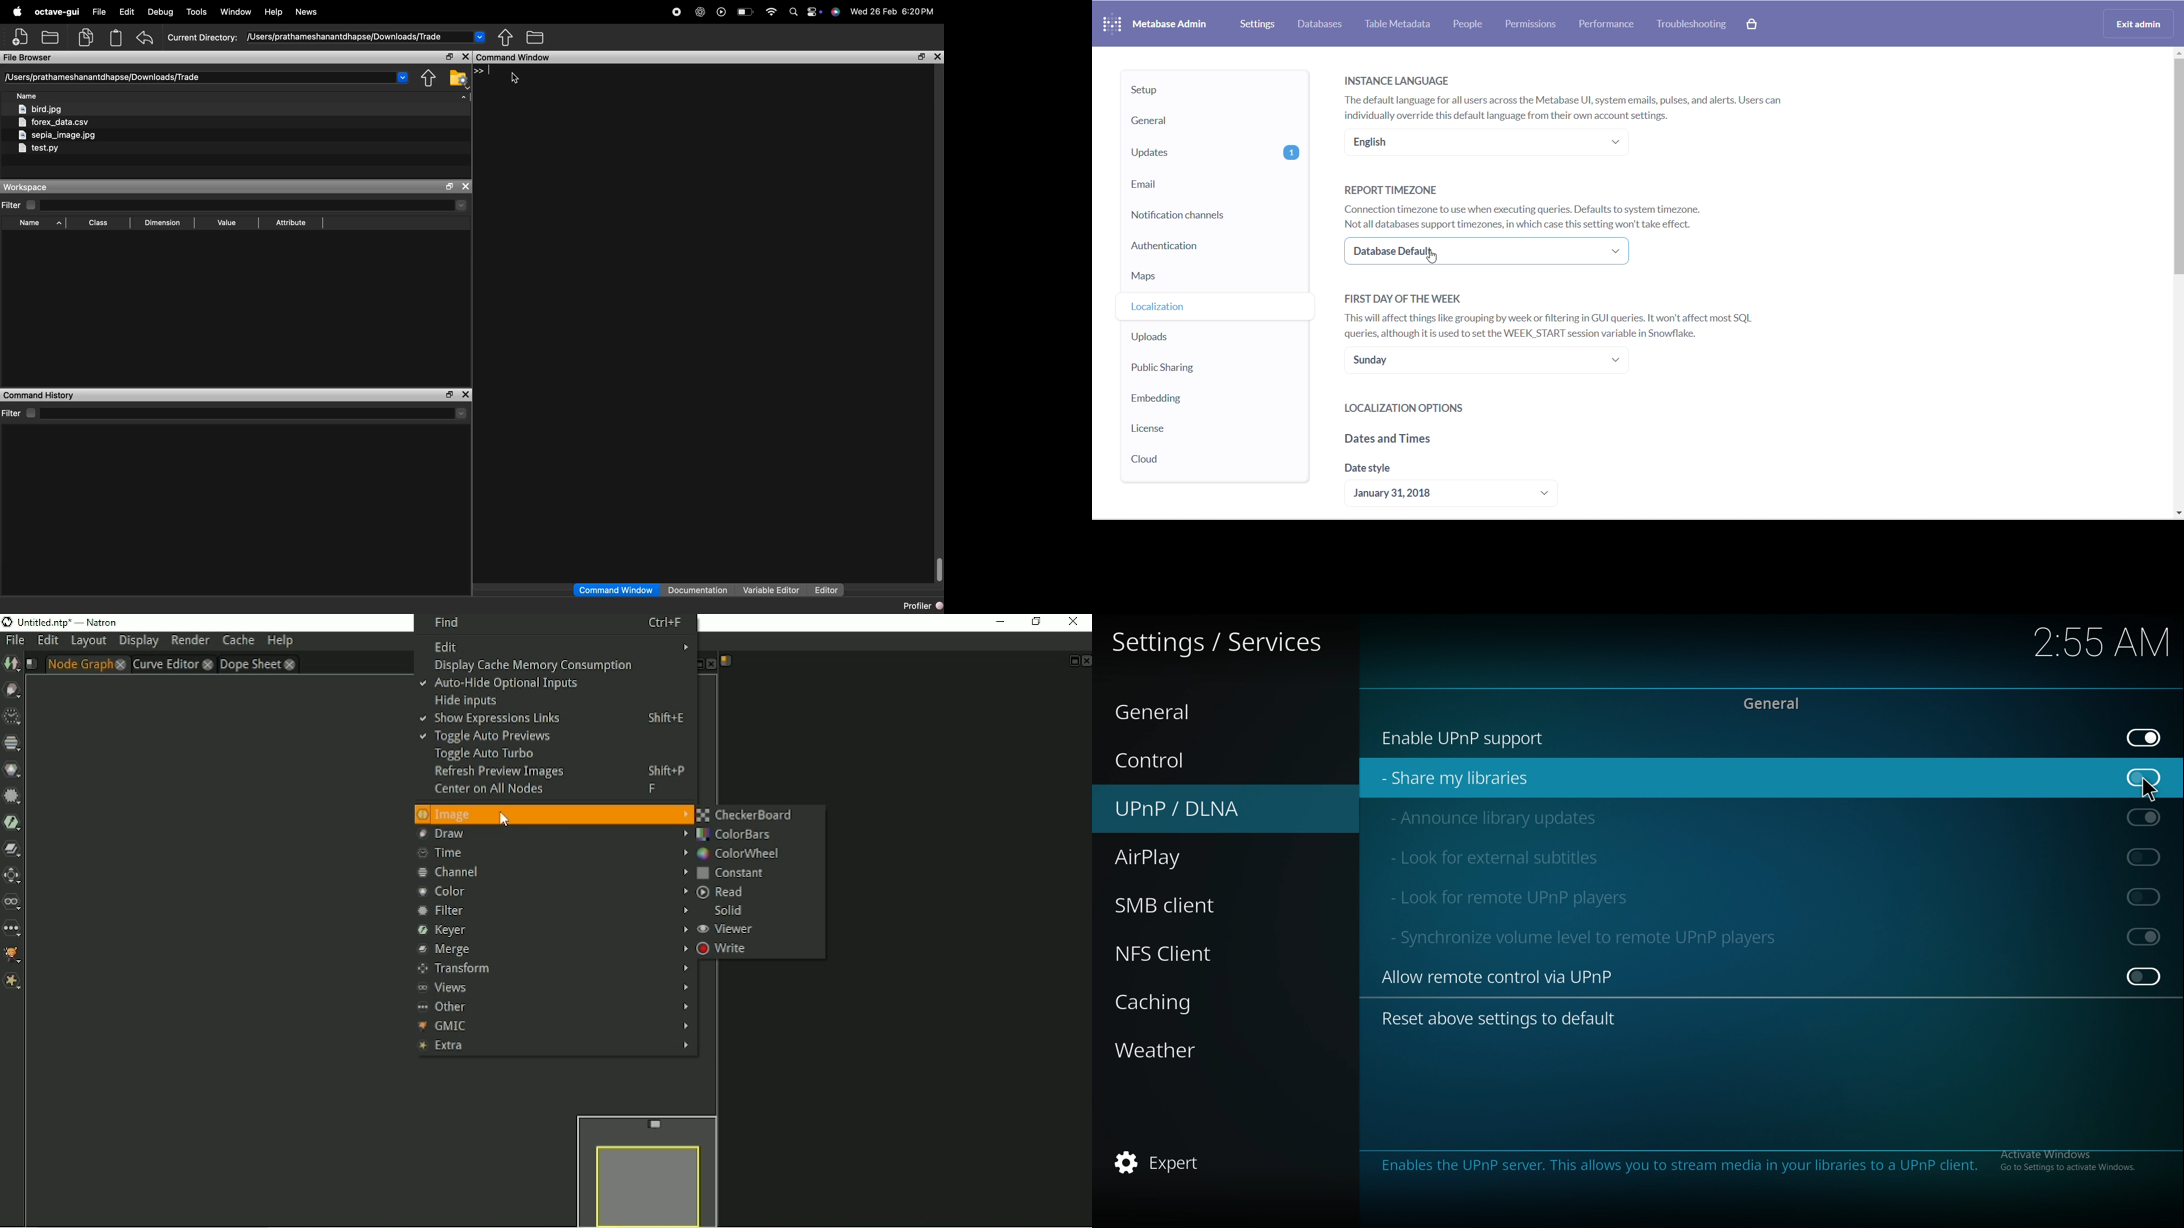 The width and height of the screenshot is (2184, 1232). Describe the element at coordinates (426, 79) in the screenshot. I see `Go back` at that location.